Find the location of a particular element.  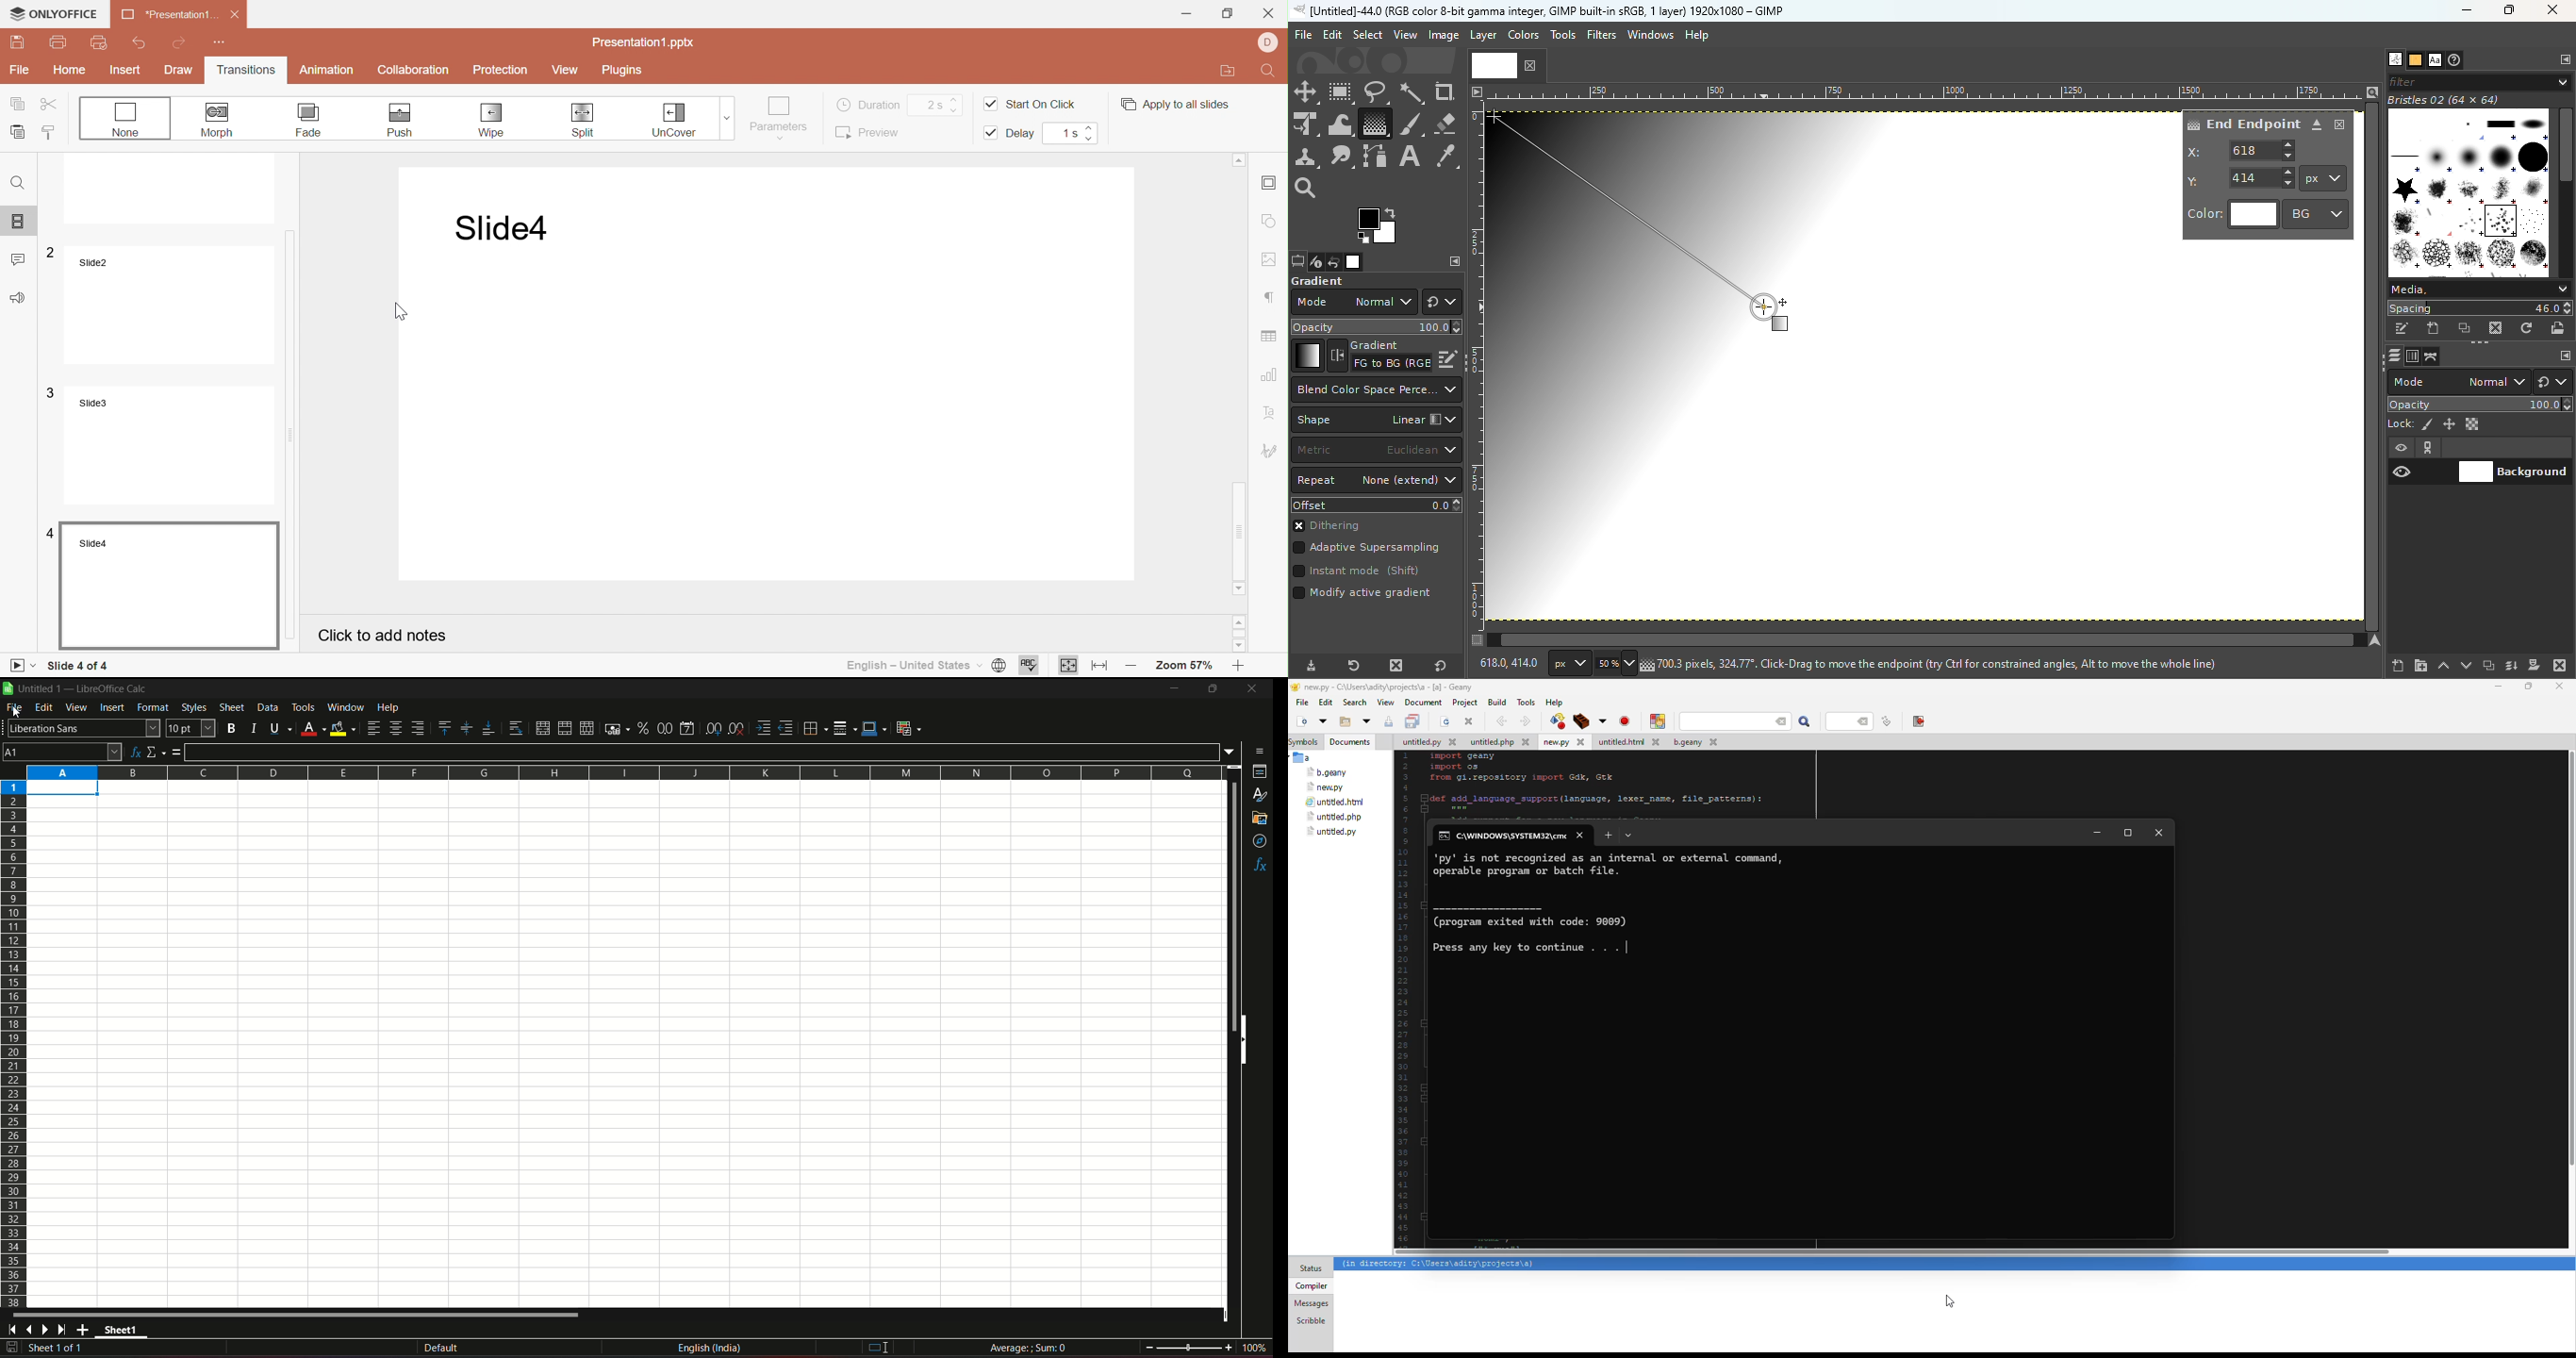

Maximize is located at coordinates (2514, 10).